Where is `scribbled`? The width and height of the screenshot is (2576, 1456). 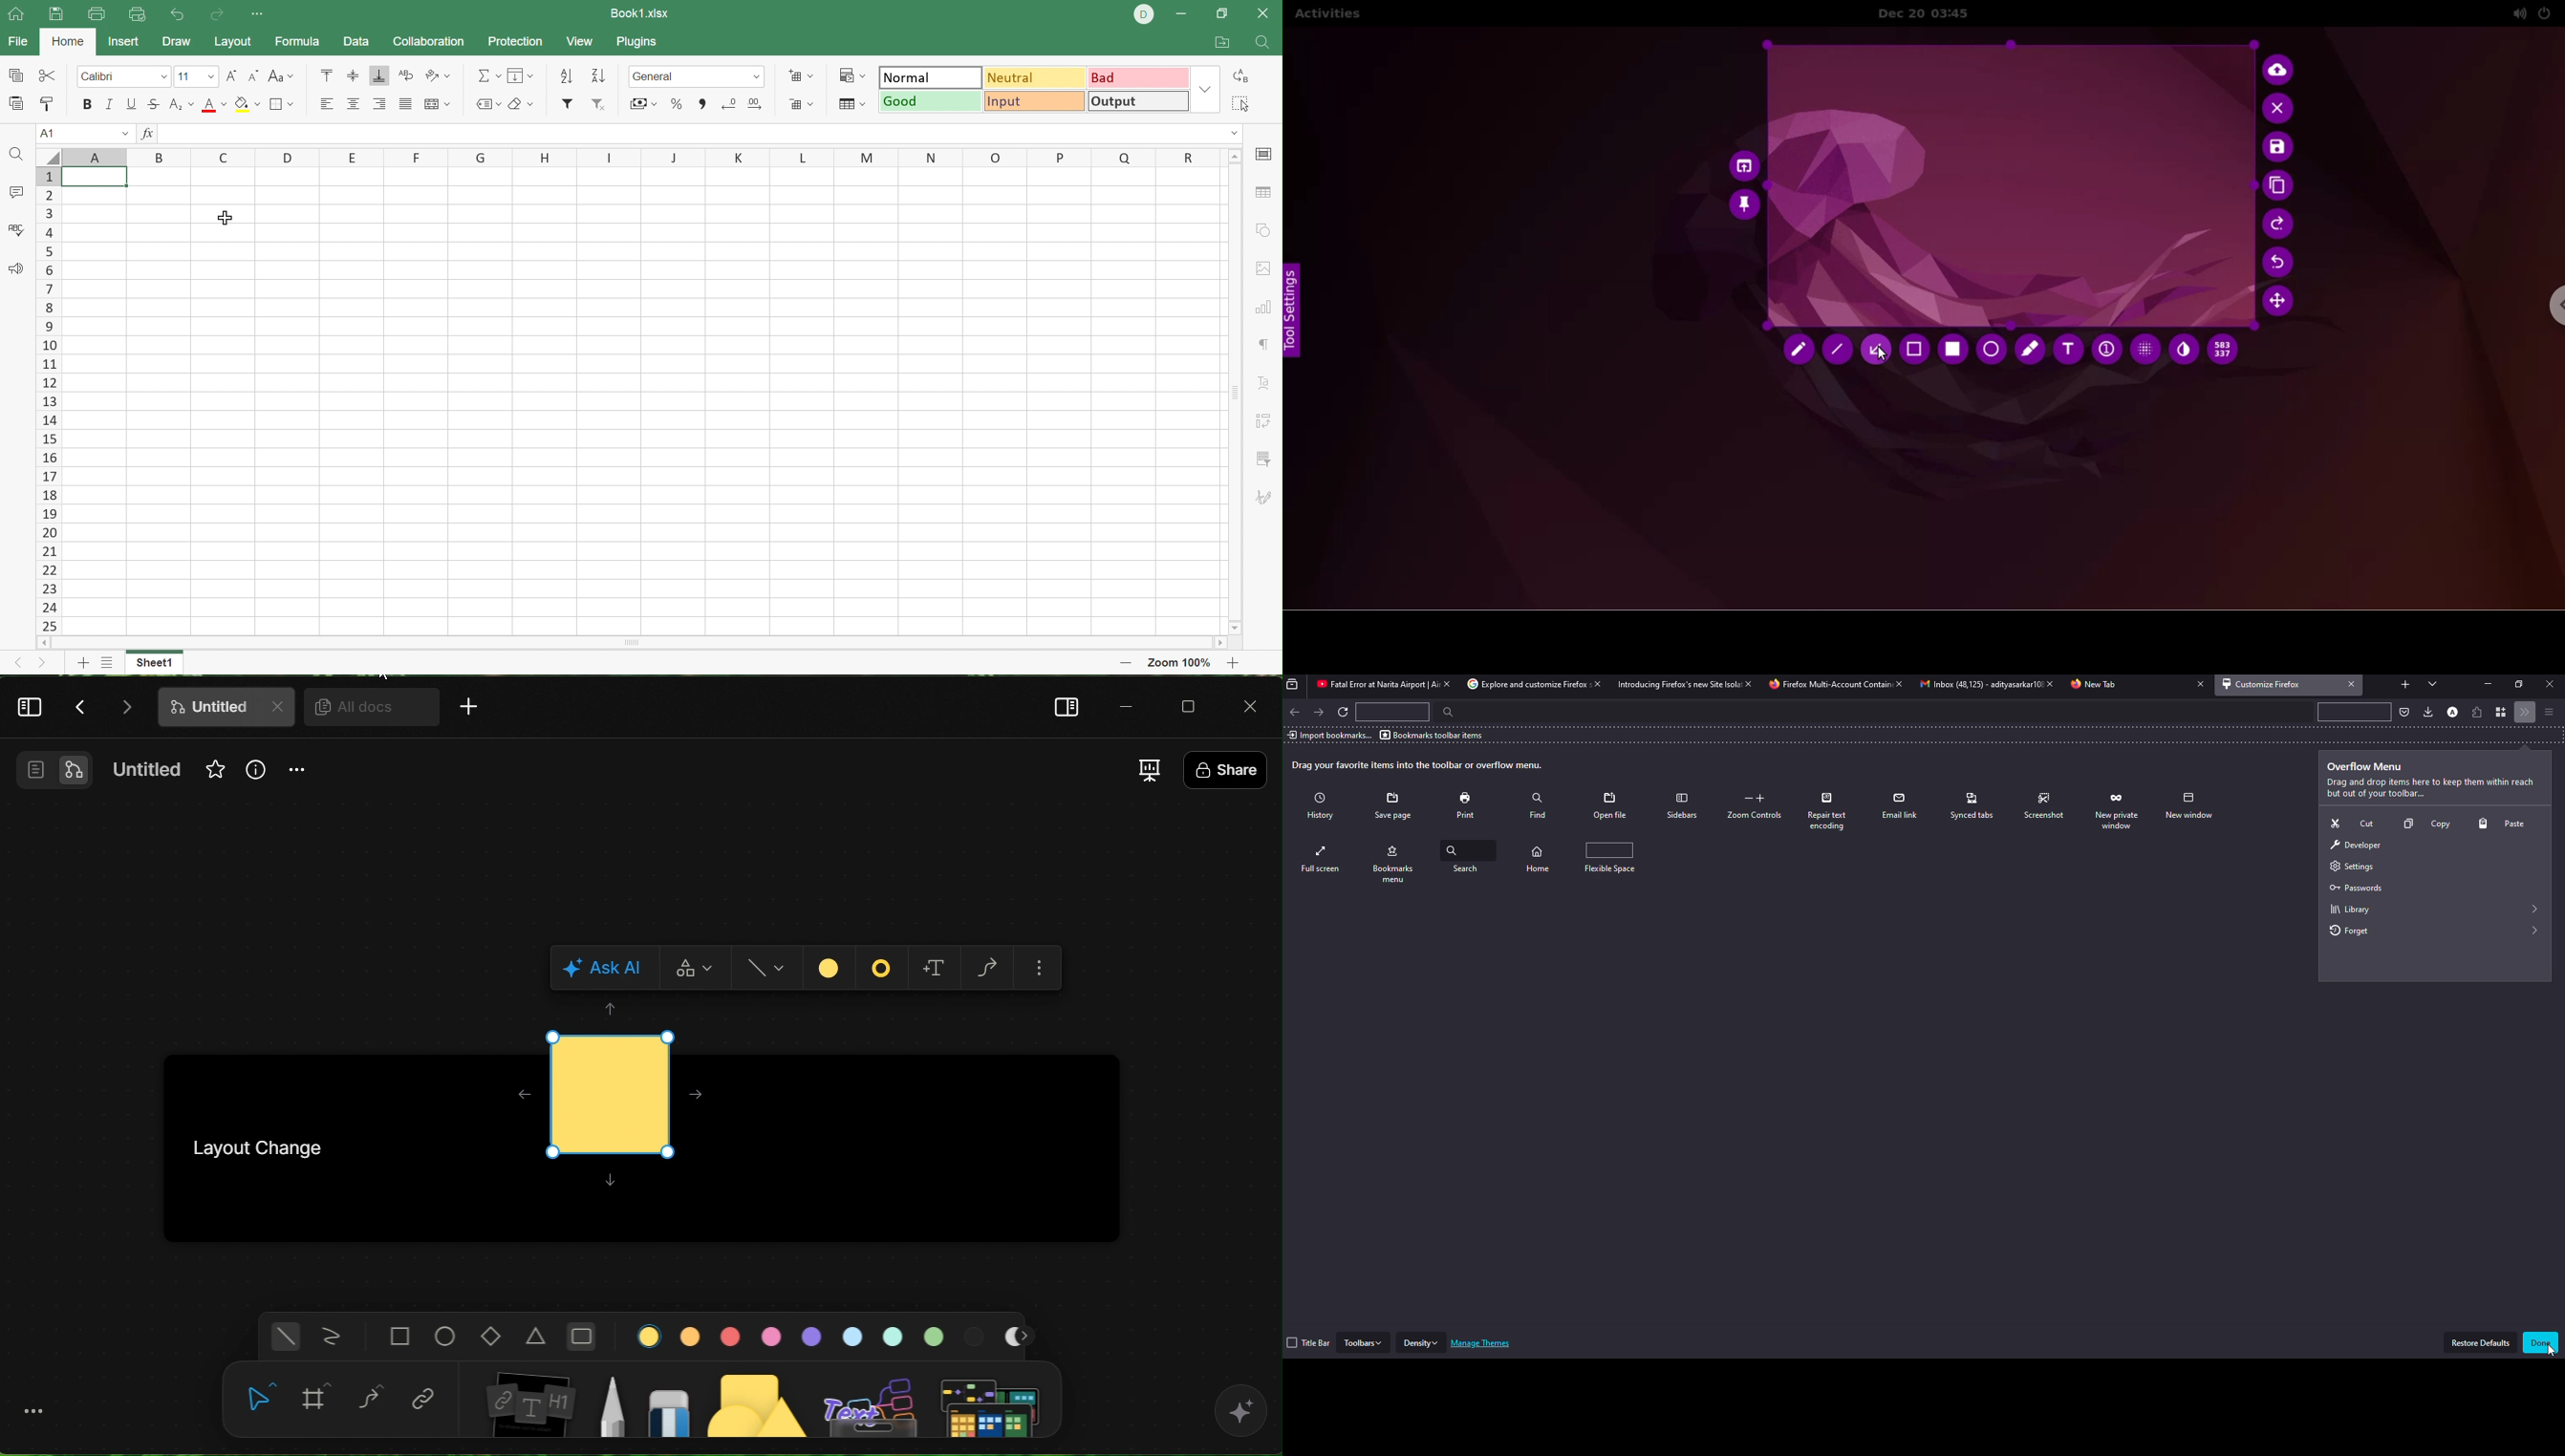 scribbled is located at coordinates (329, 1336).